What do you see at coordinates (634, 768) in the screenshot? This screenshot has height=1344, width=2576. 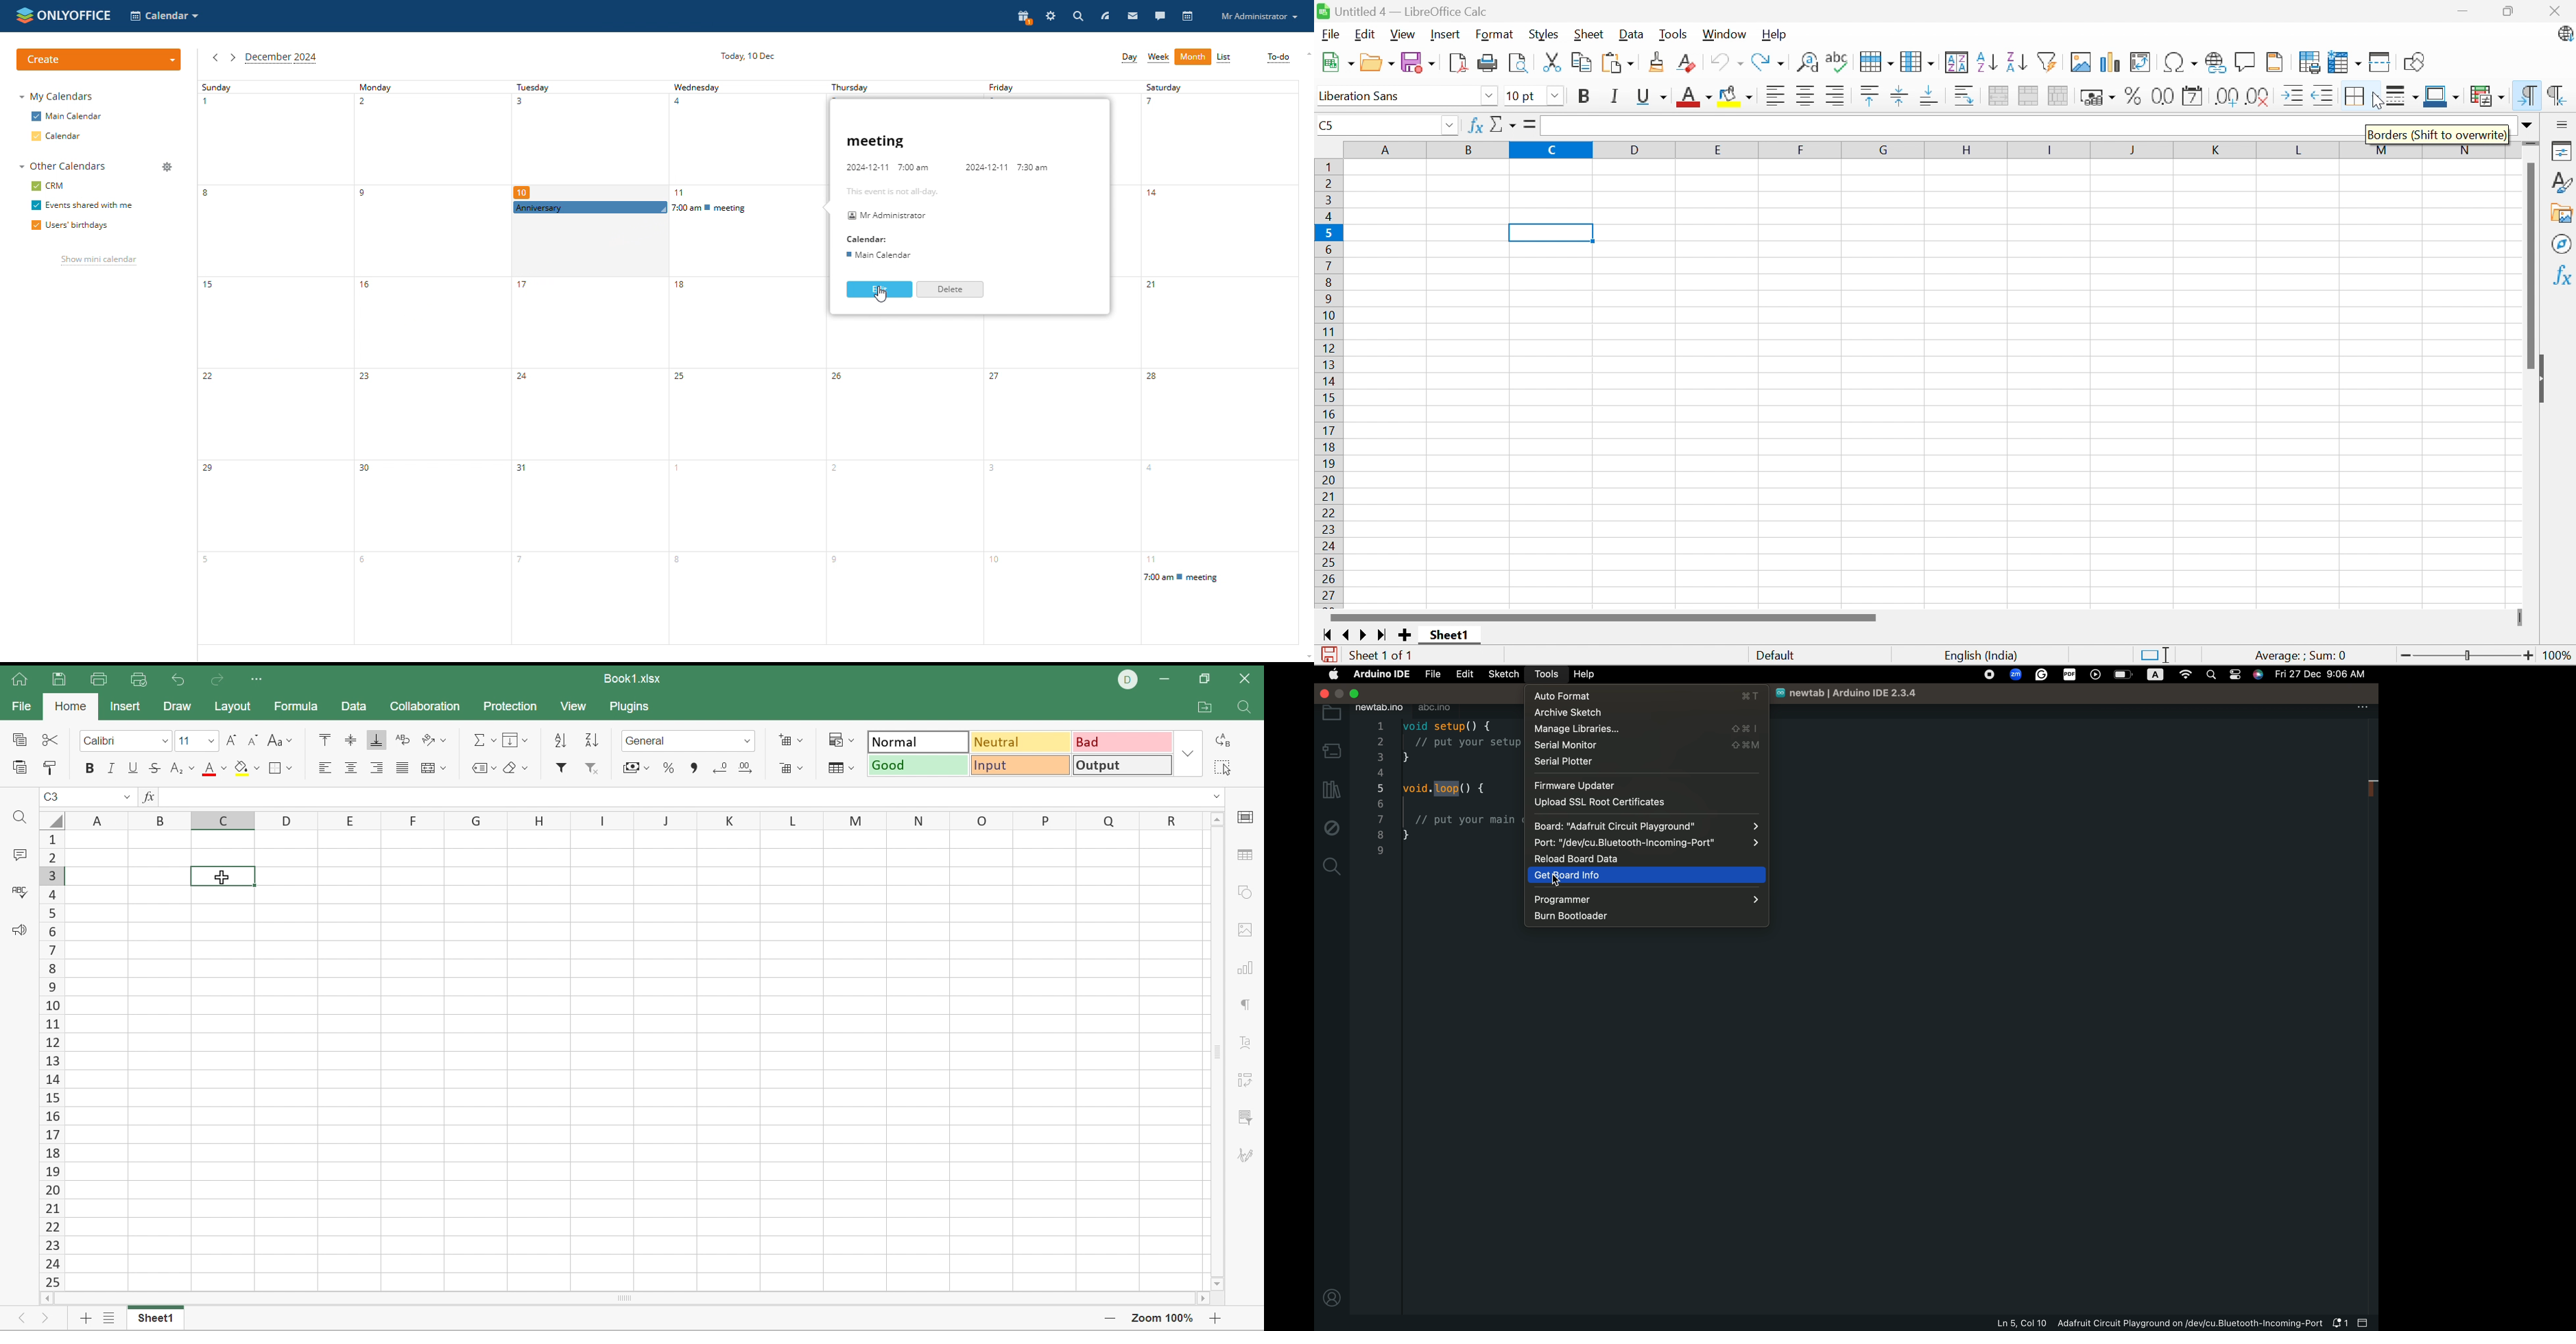 I see `Accounting style` at bounding box center [634, 768].